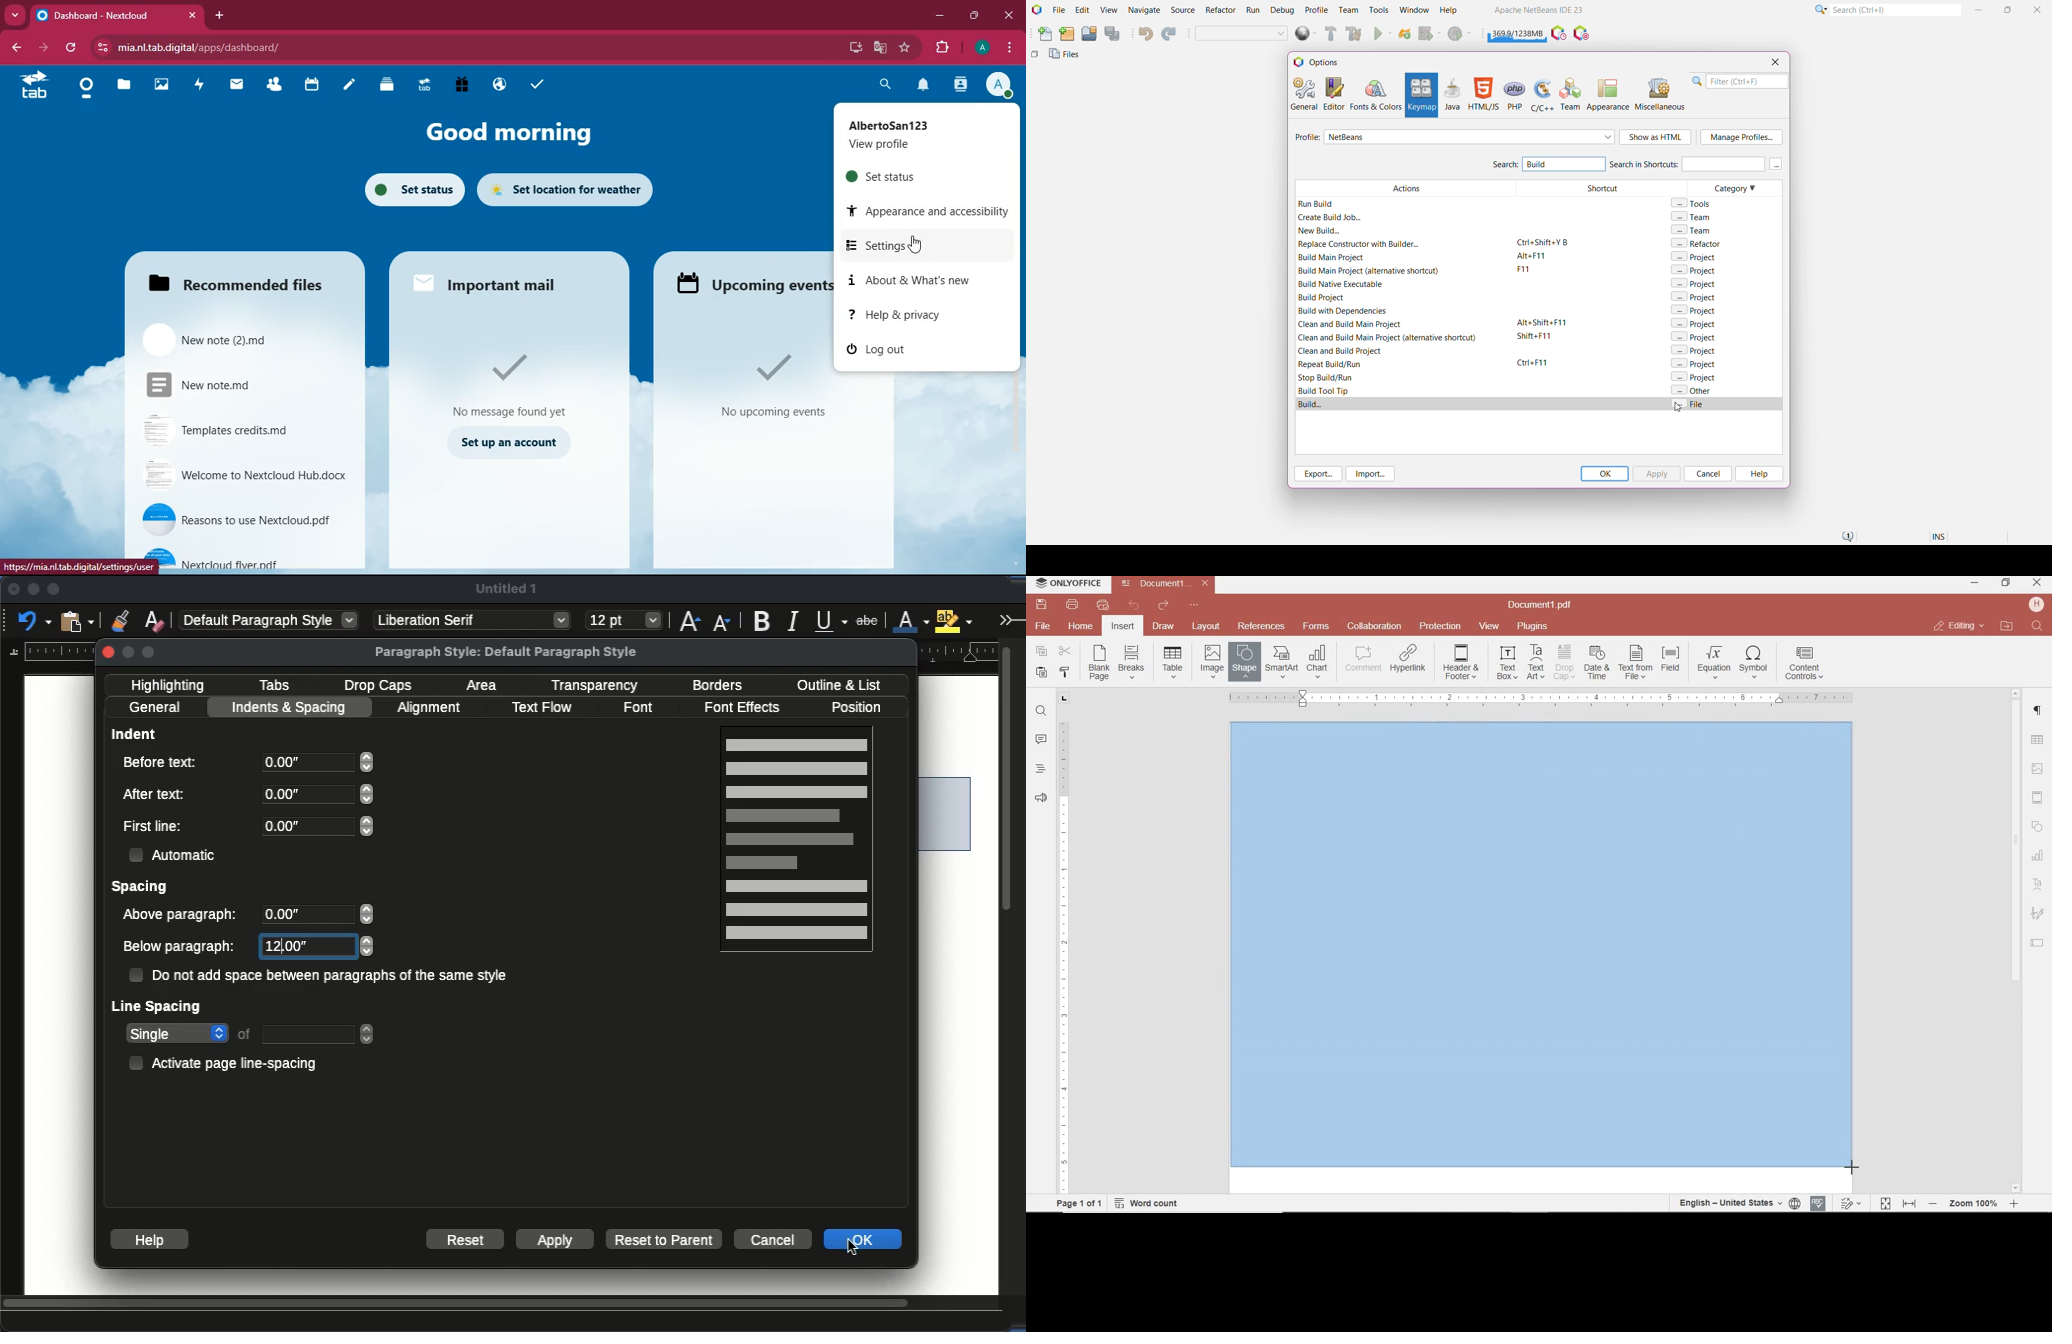  Describe the element at coordinates (41, 48) in the screenshot. I see `forward` at that location.